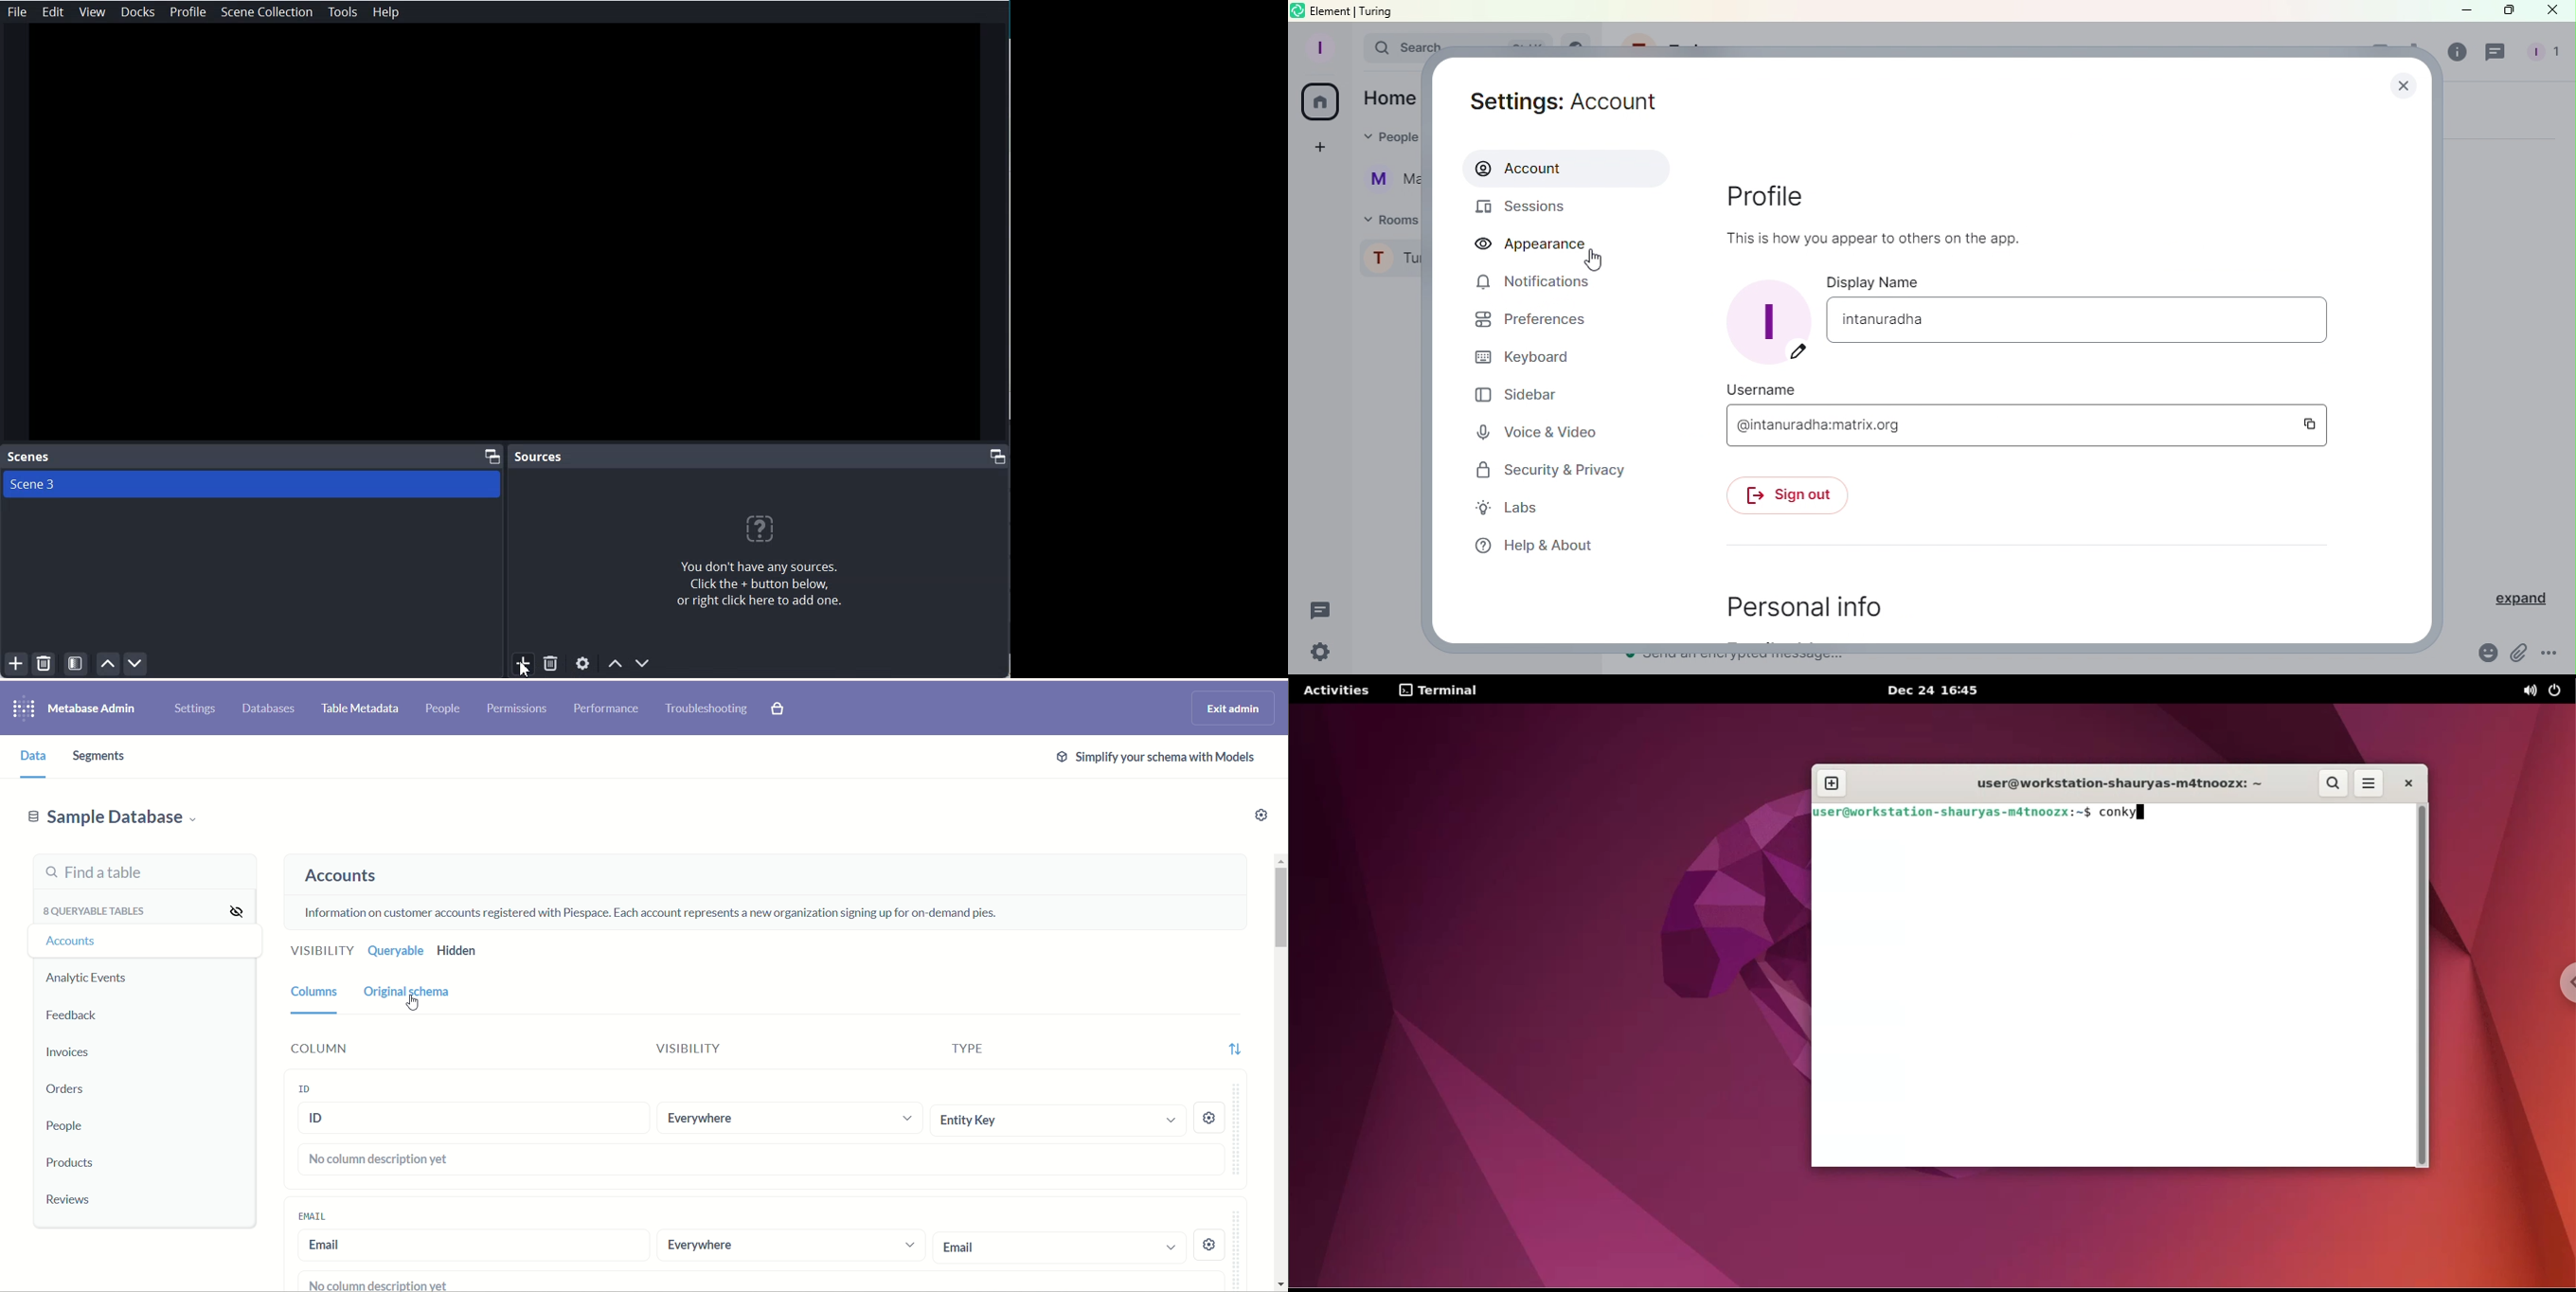  What do you see at coordinates (1533, 550) in the screenshot?
I see `Help and about` at bounding box center [1533, 550].